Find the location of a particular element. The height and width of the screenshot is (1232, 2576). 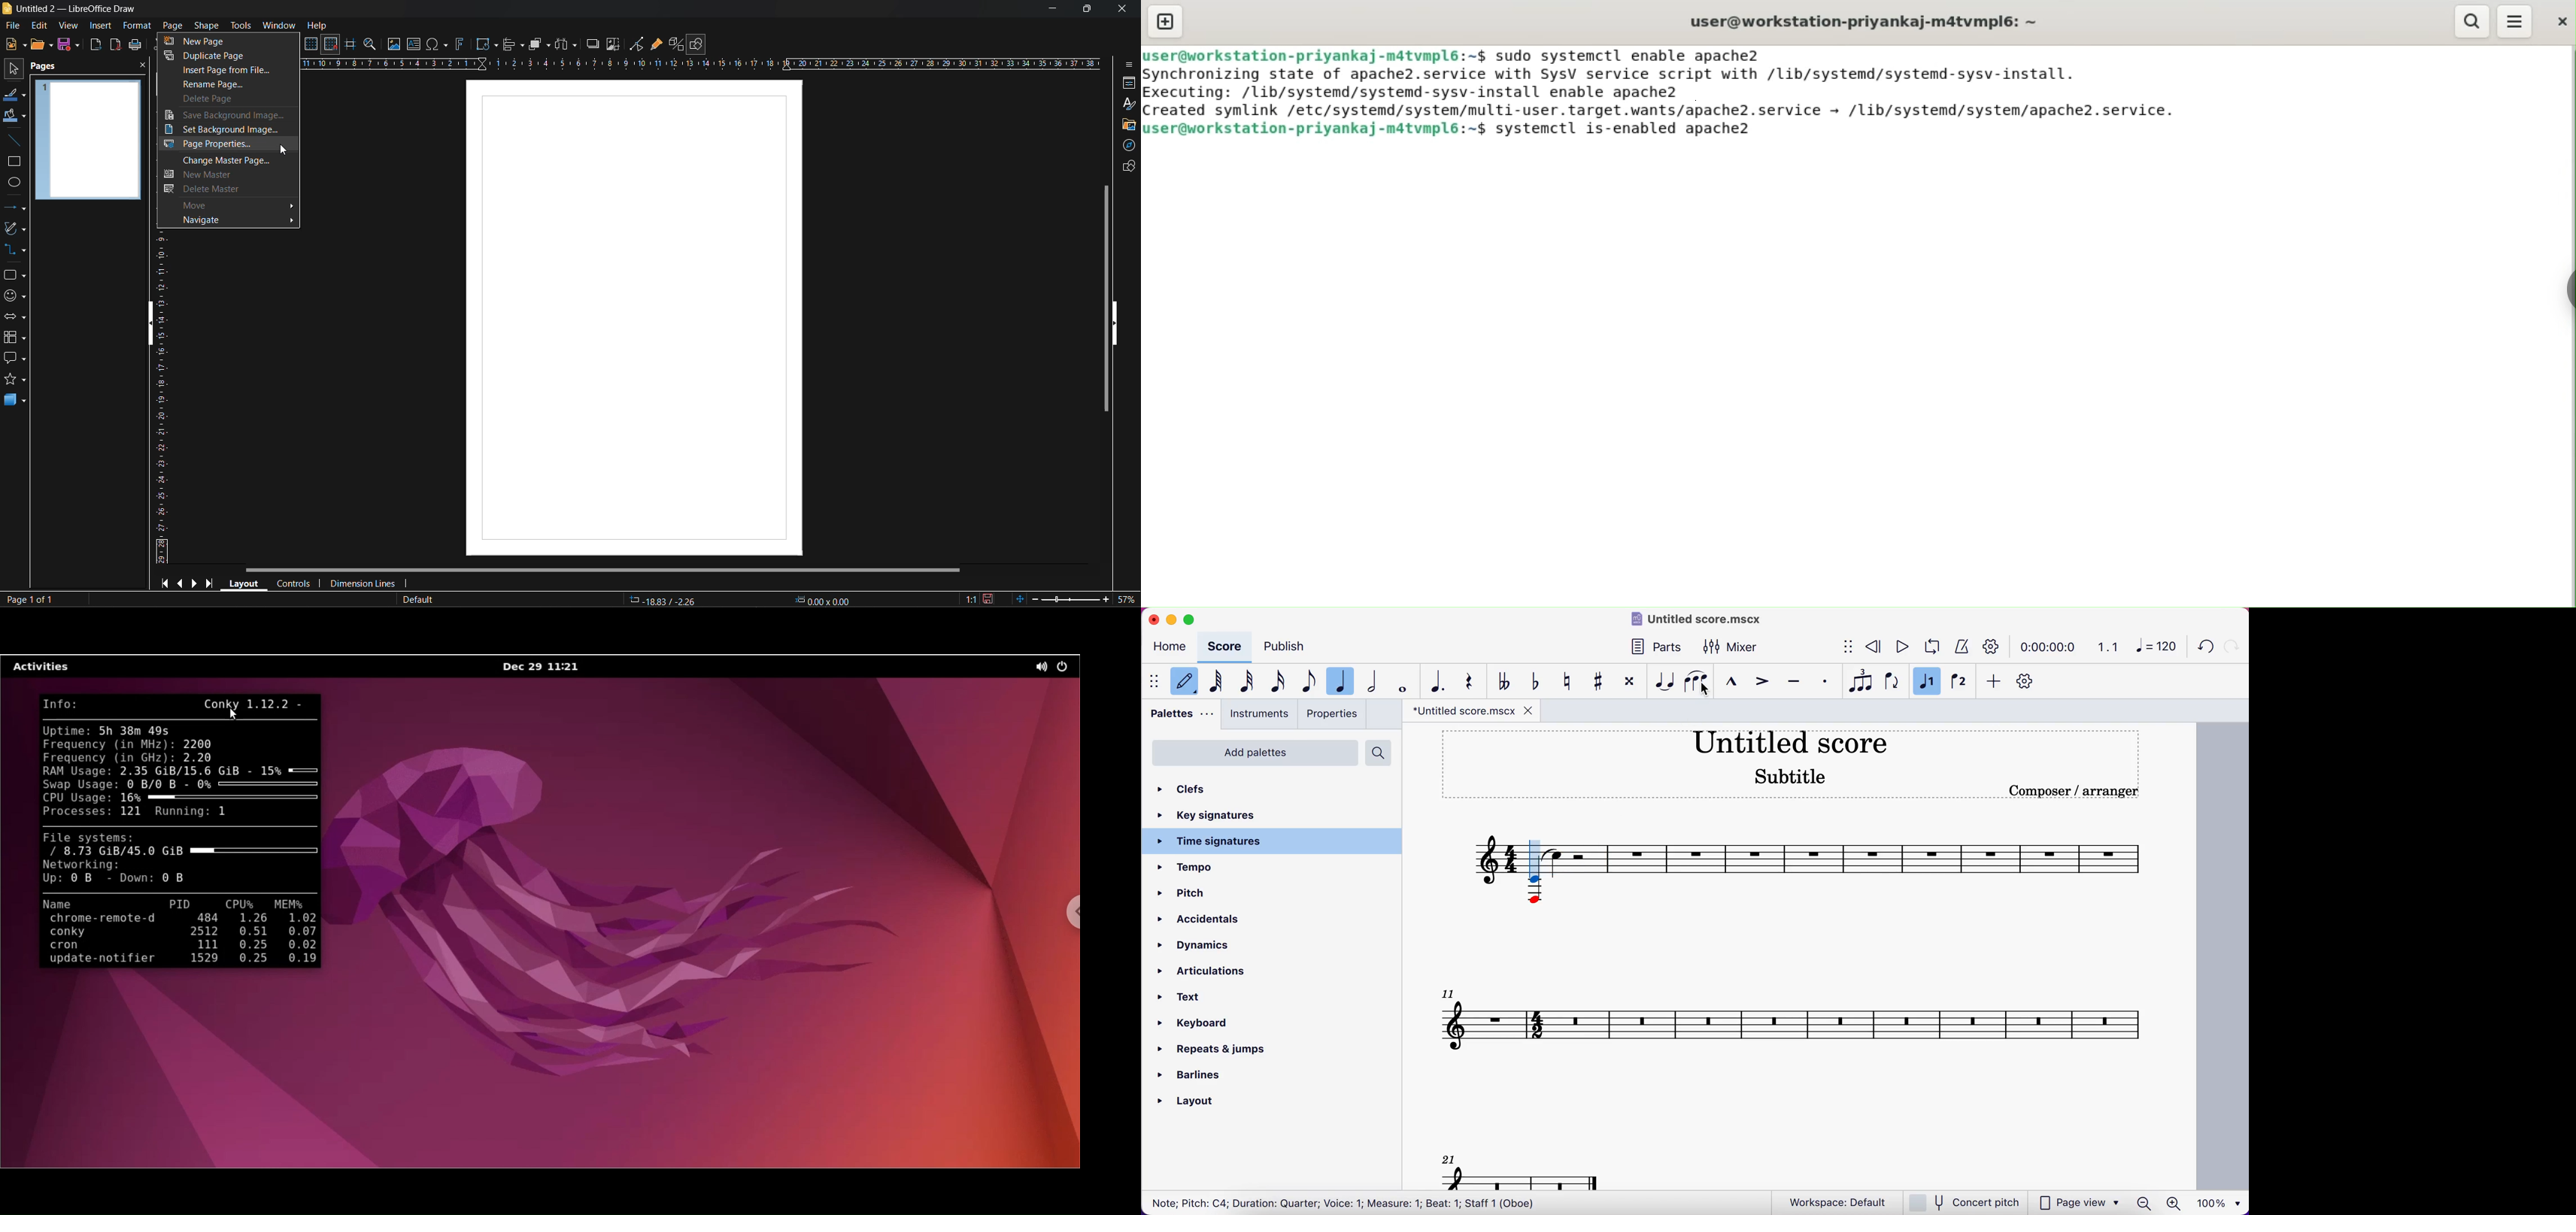

minimize is located at coordinates (1171, 620).